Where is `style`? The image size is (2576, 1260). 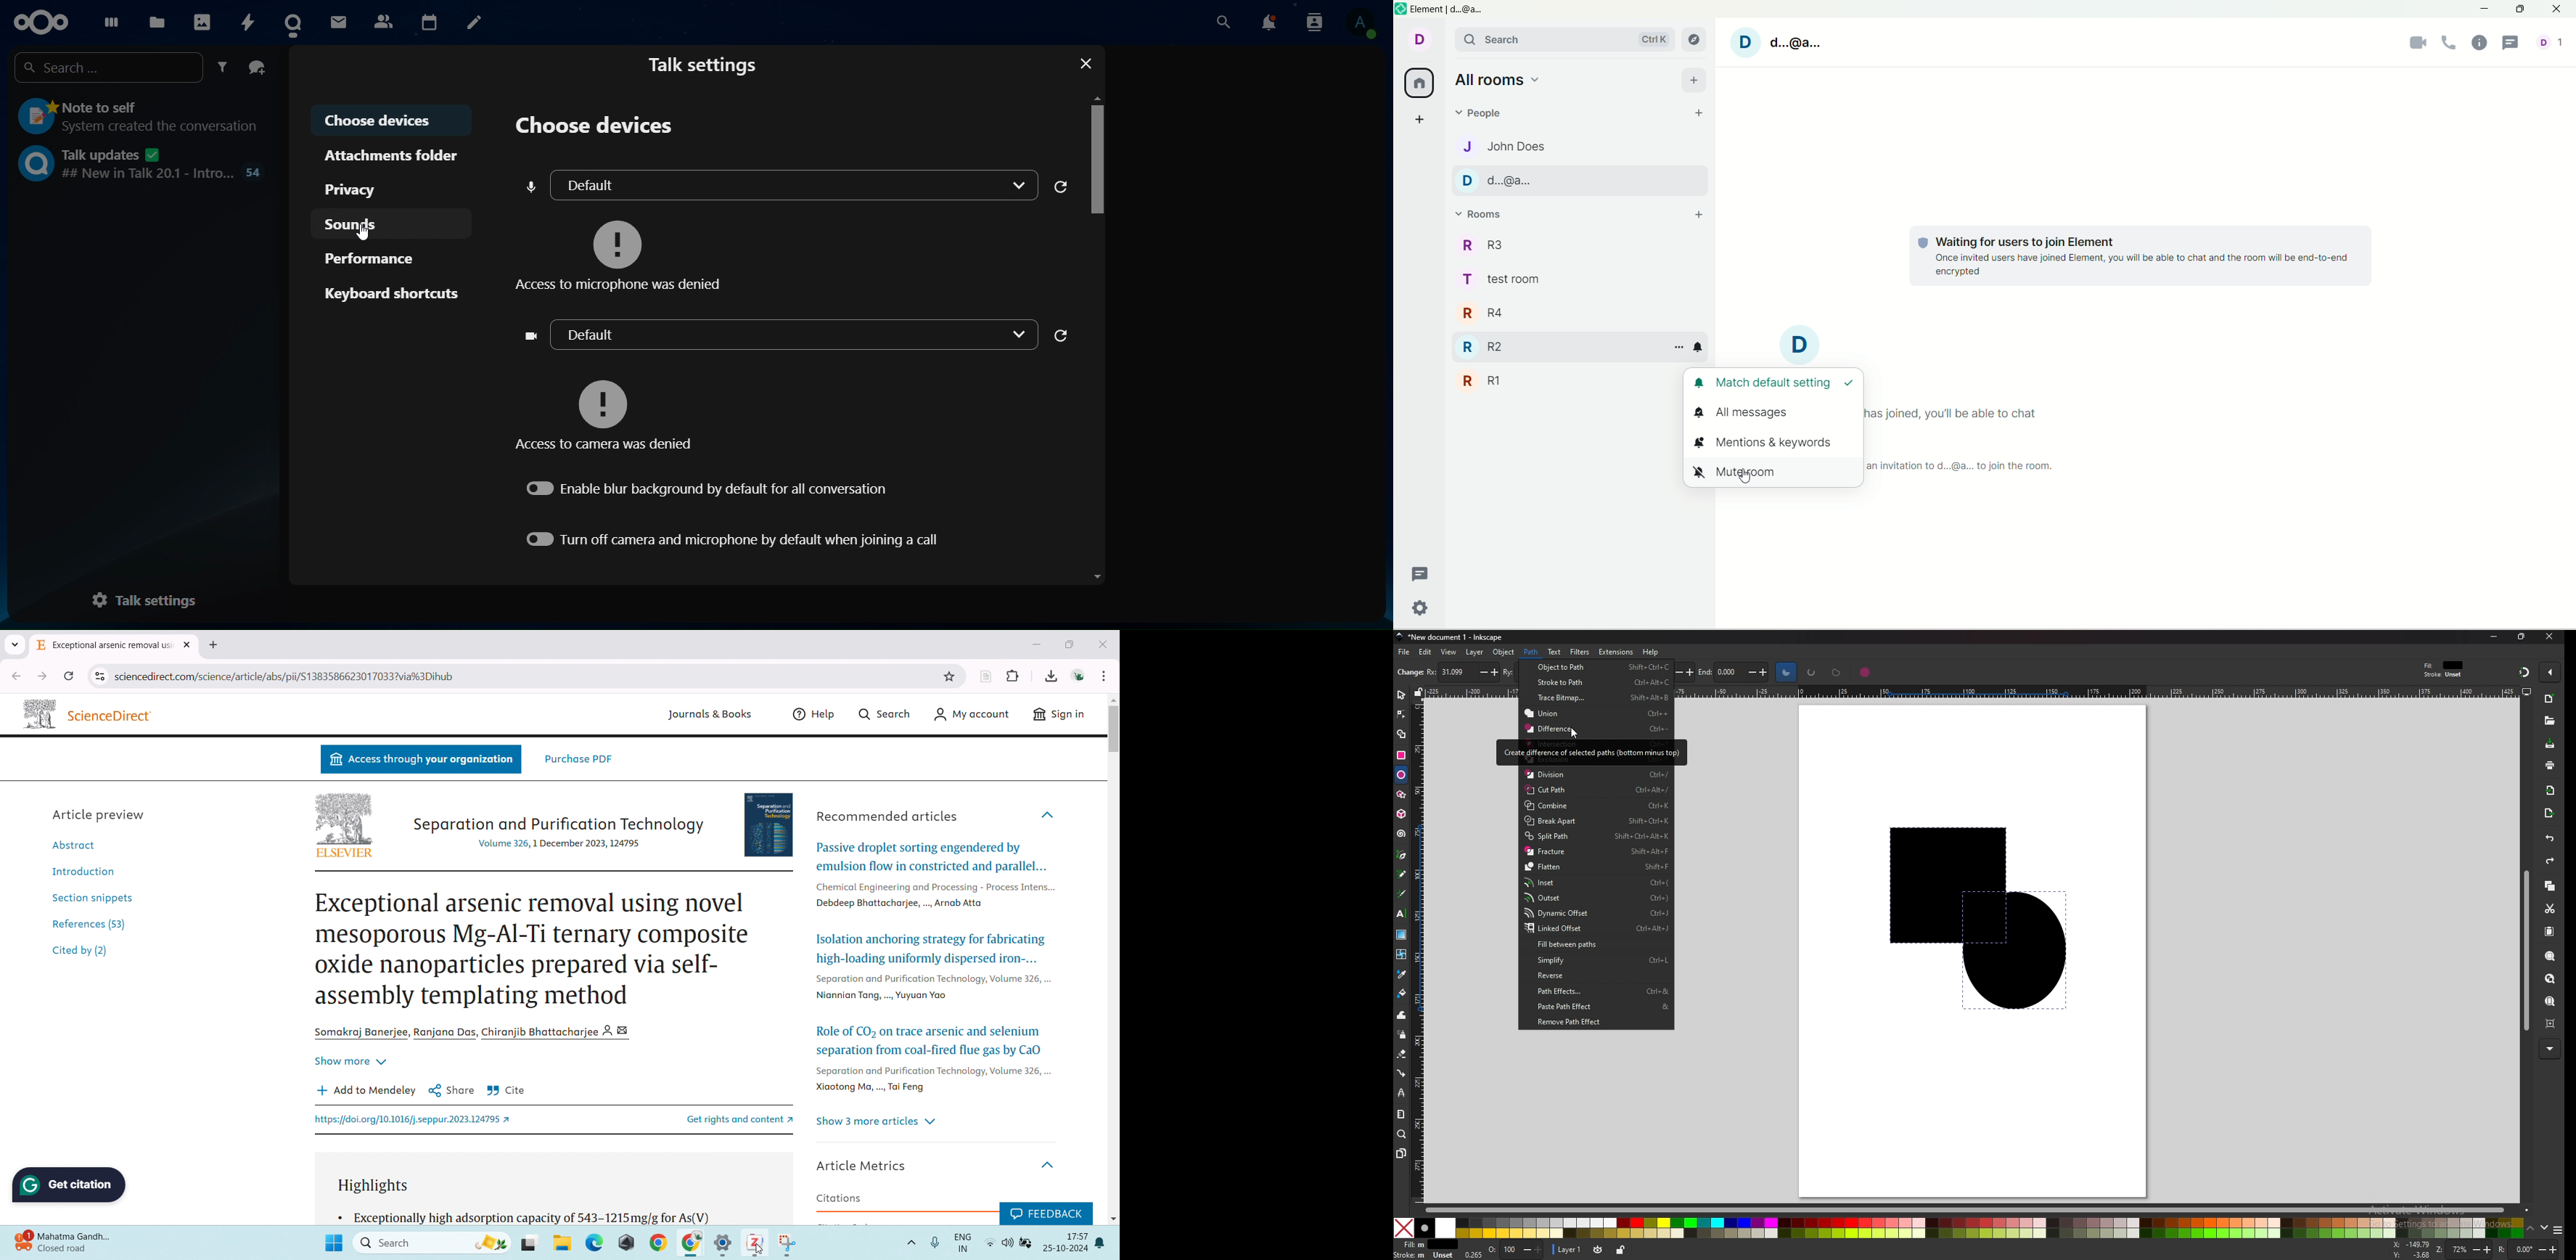 style is located at coordinates (2447, 669).